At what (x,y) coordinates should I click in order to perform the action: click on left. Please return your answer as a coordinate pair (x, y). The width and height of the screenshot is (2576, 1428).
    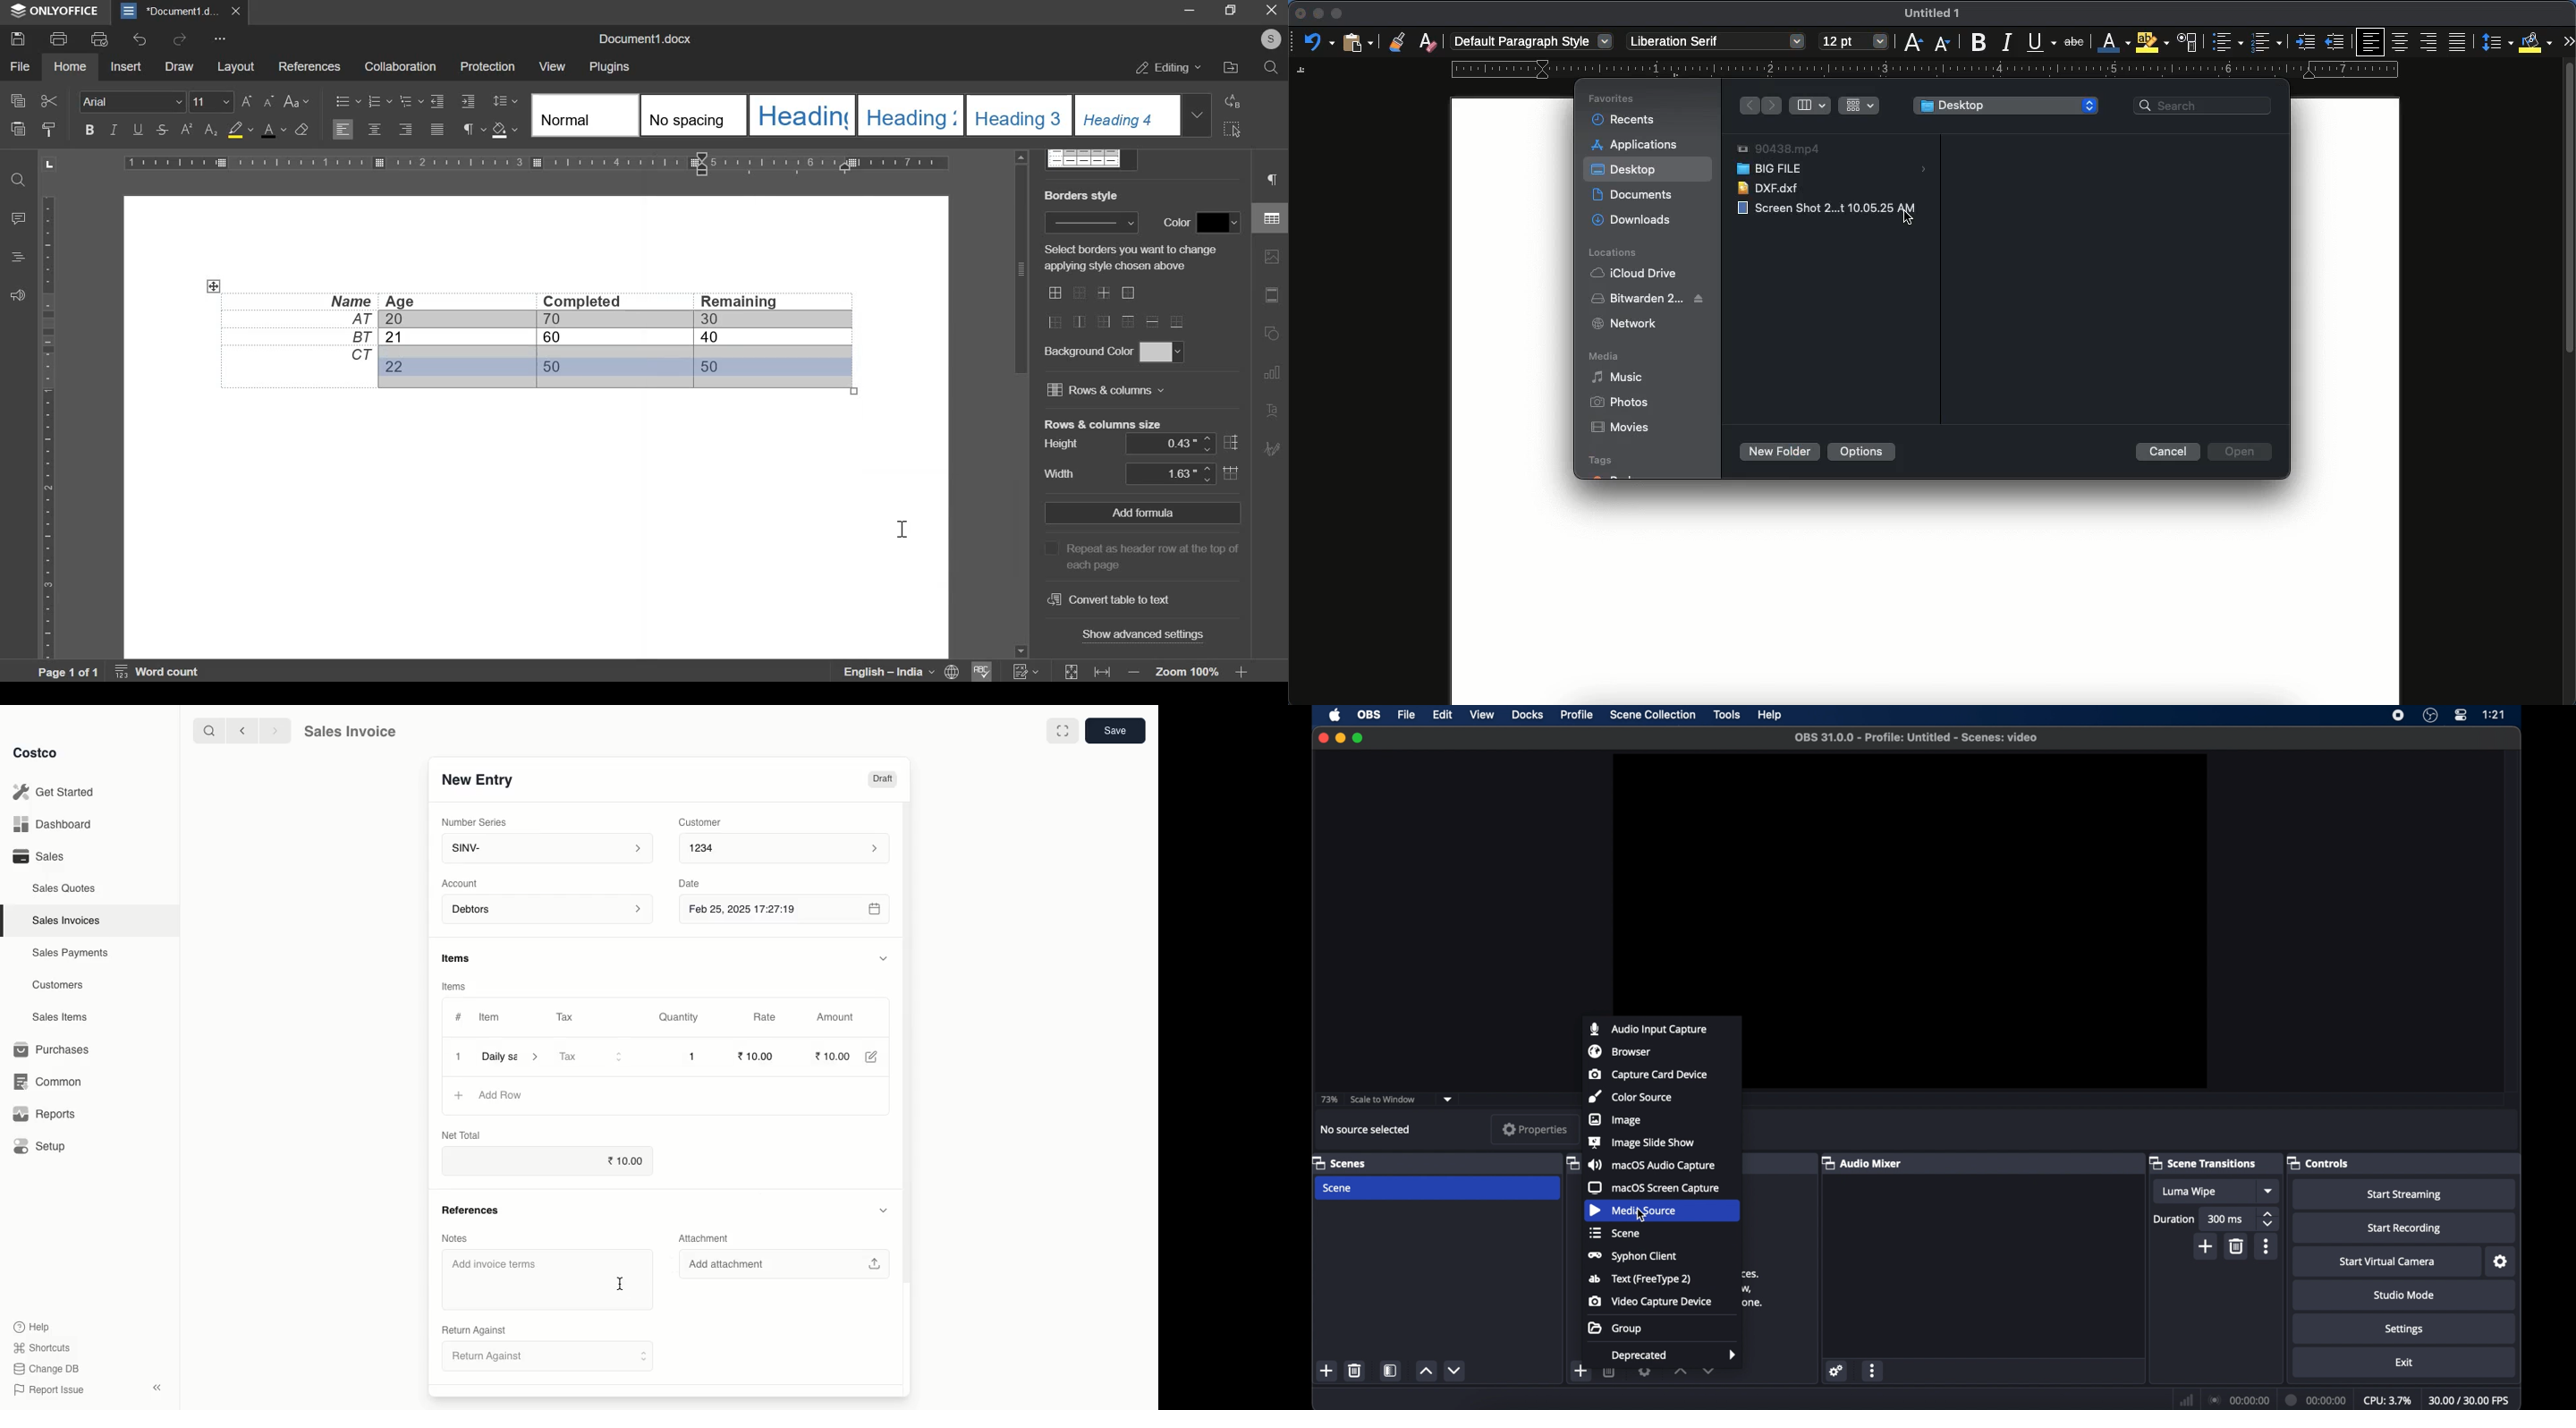
    Looking at the image, I should click on (1773, 106).